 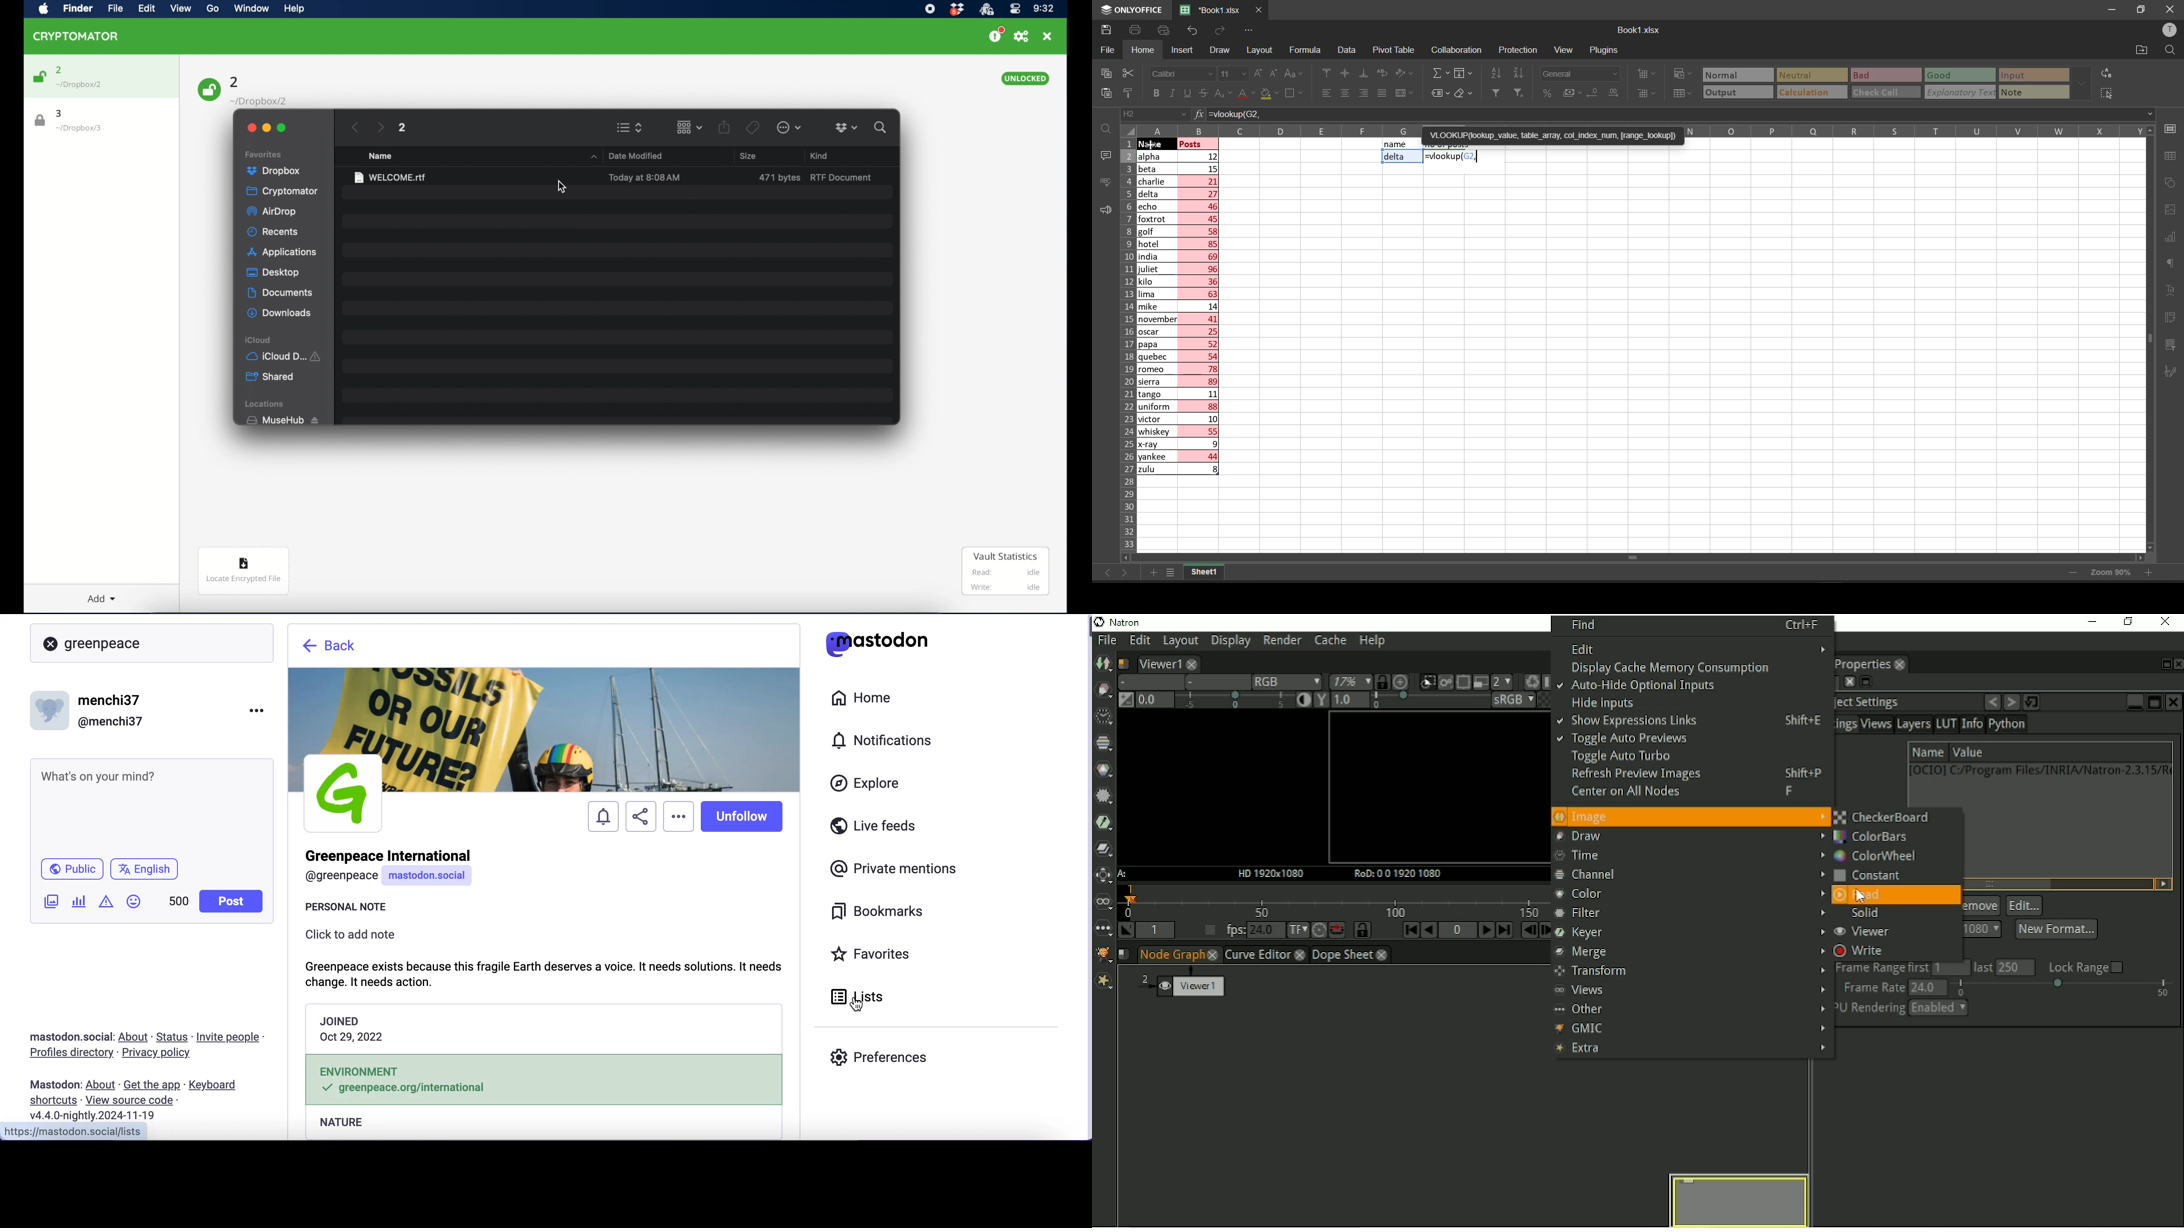 I want to click on maximize, so click(x=2143, y=10).